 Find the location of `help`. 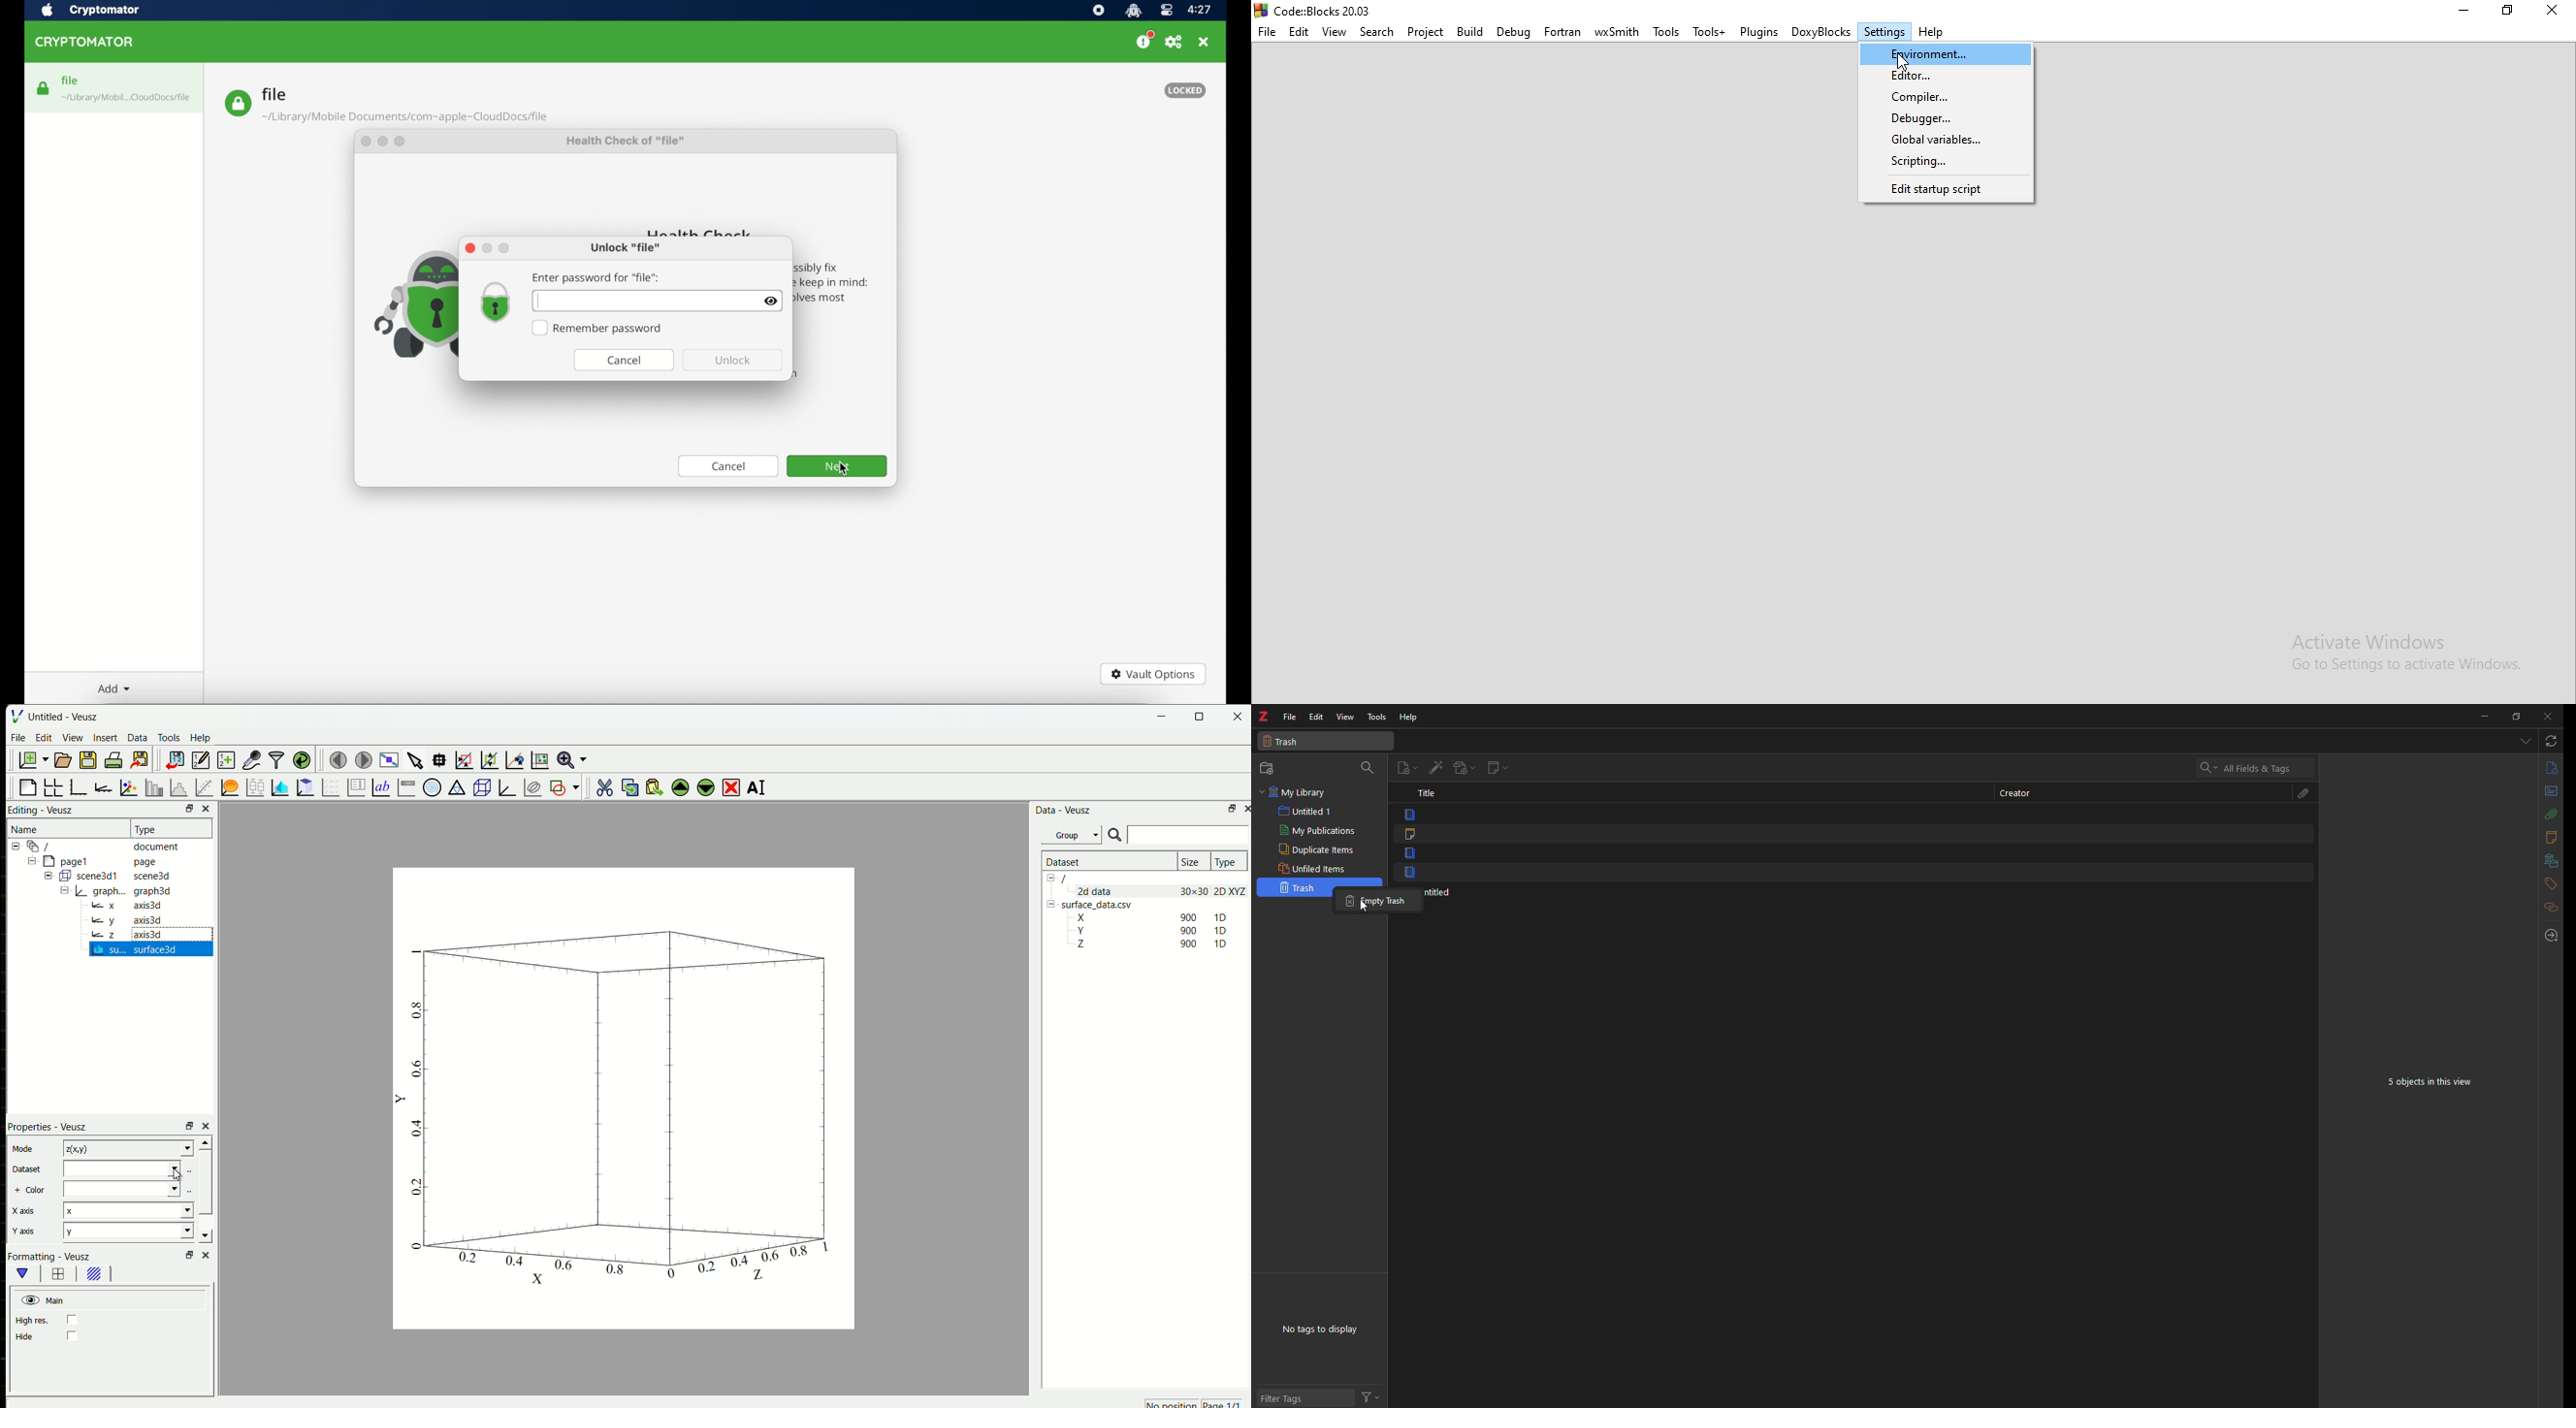

help is located at coordinates (1409, 718).